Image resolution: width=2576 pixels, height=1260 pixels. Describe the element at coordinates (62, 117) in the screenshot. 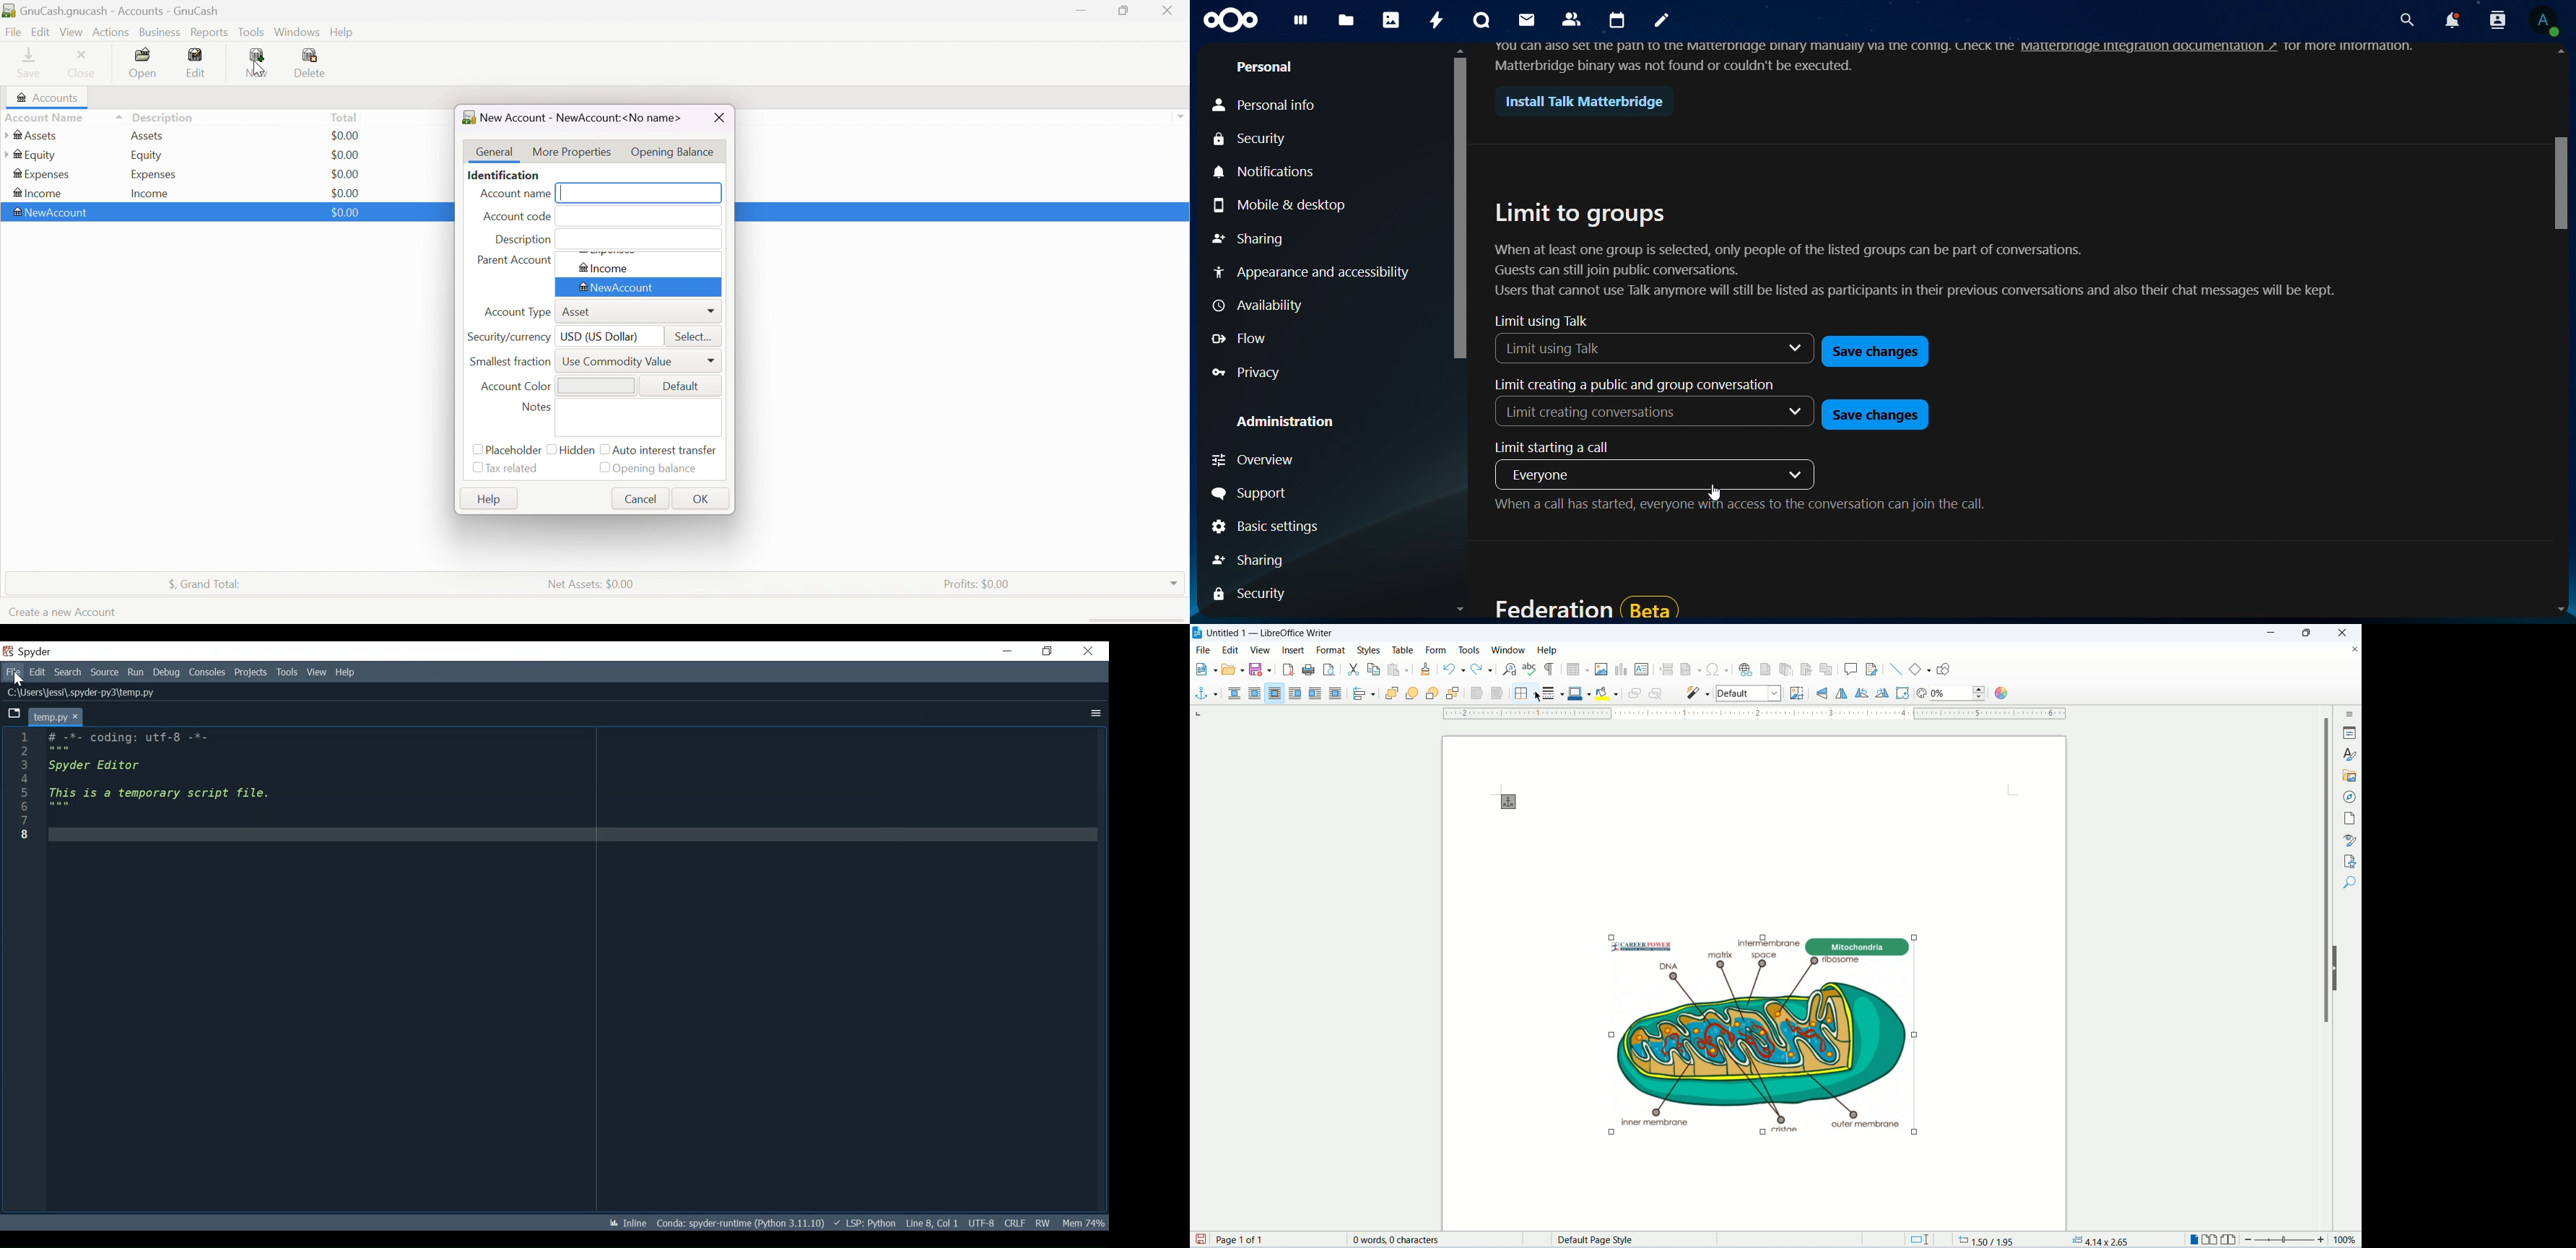

I see `Account name` at that location.